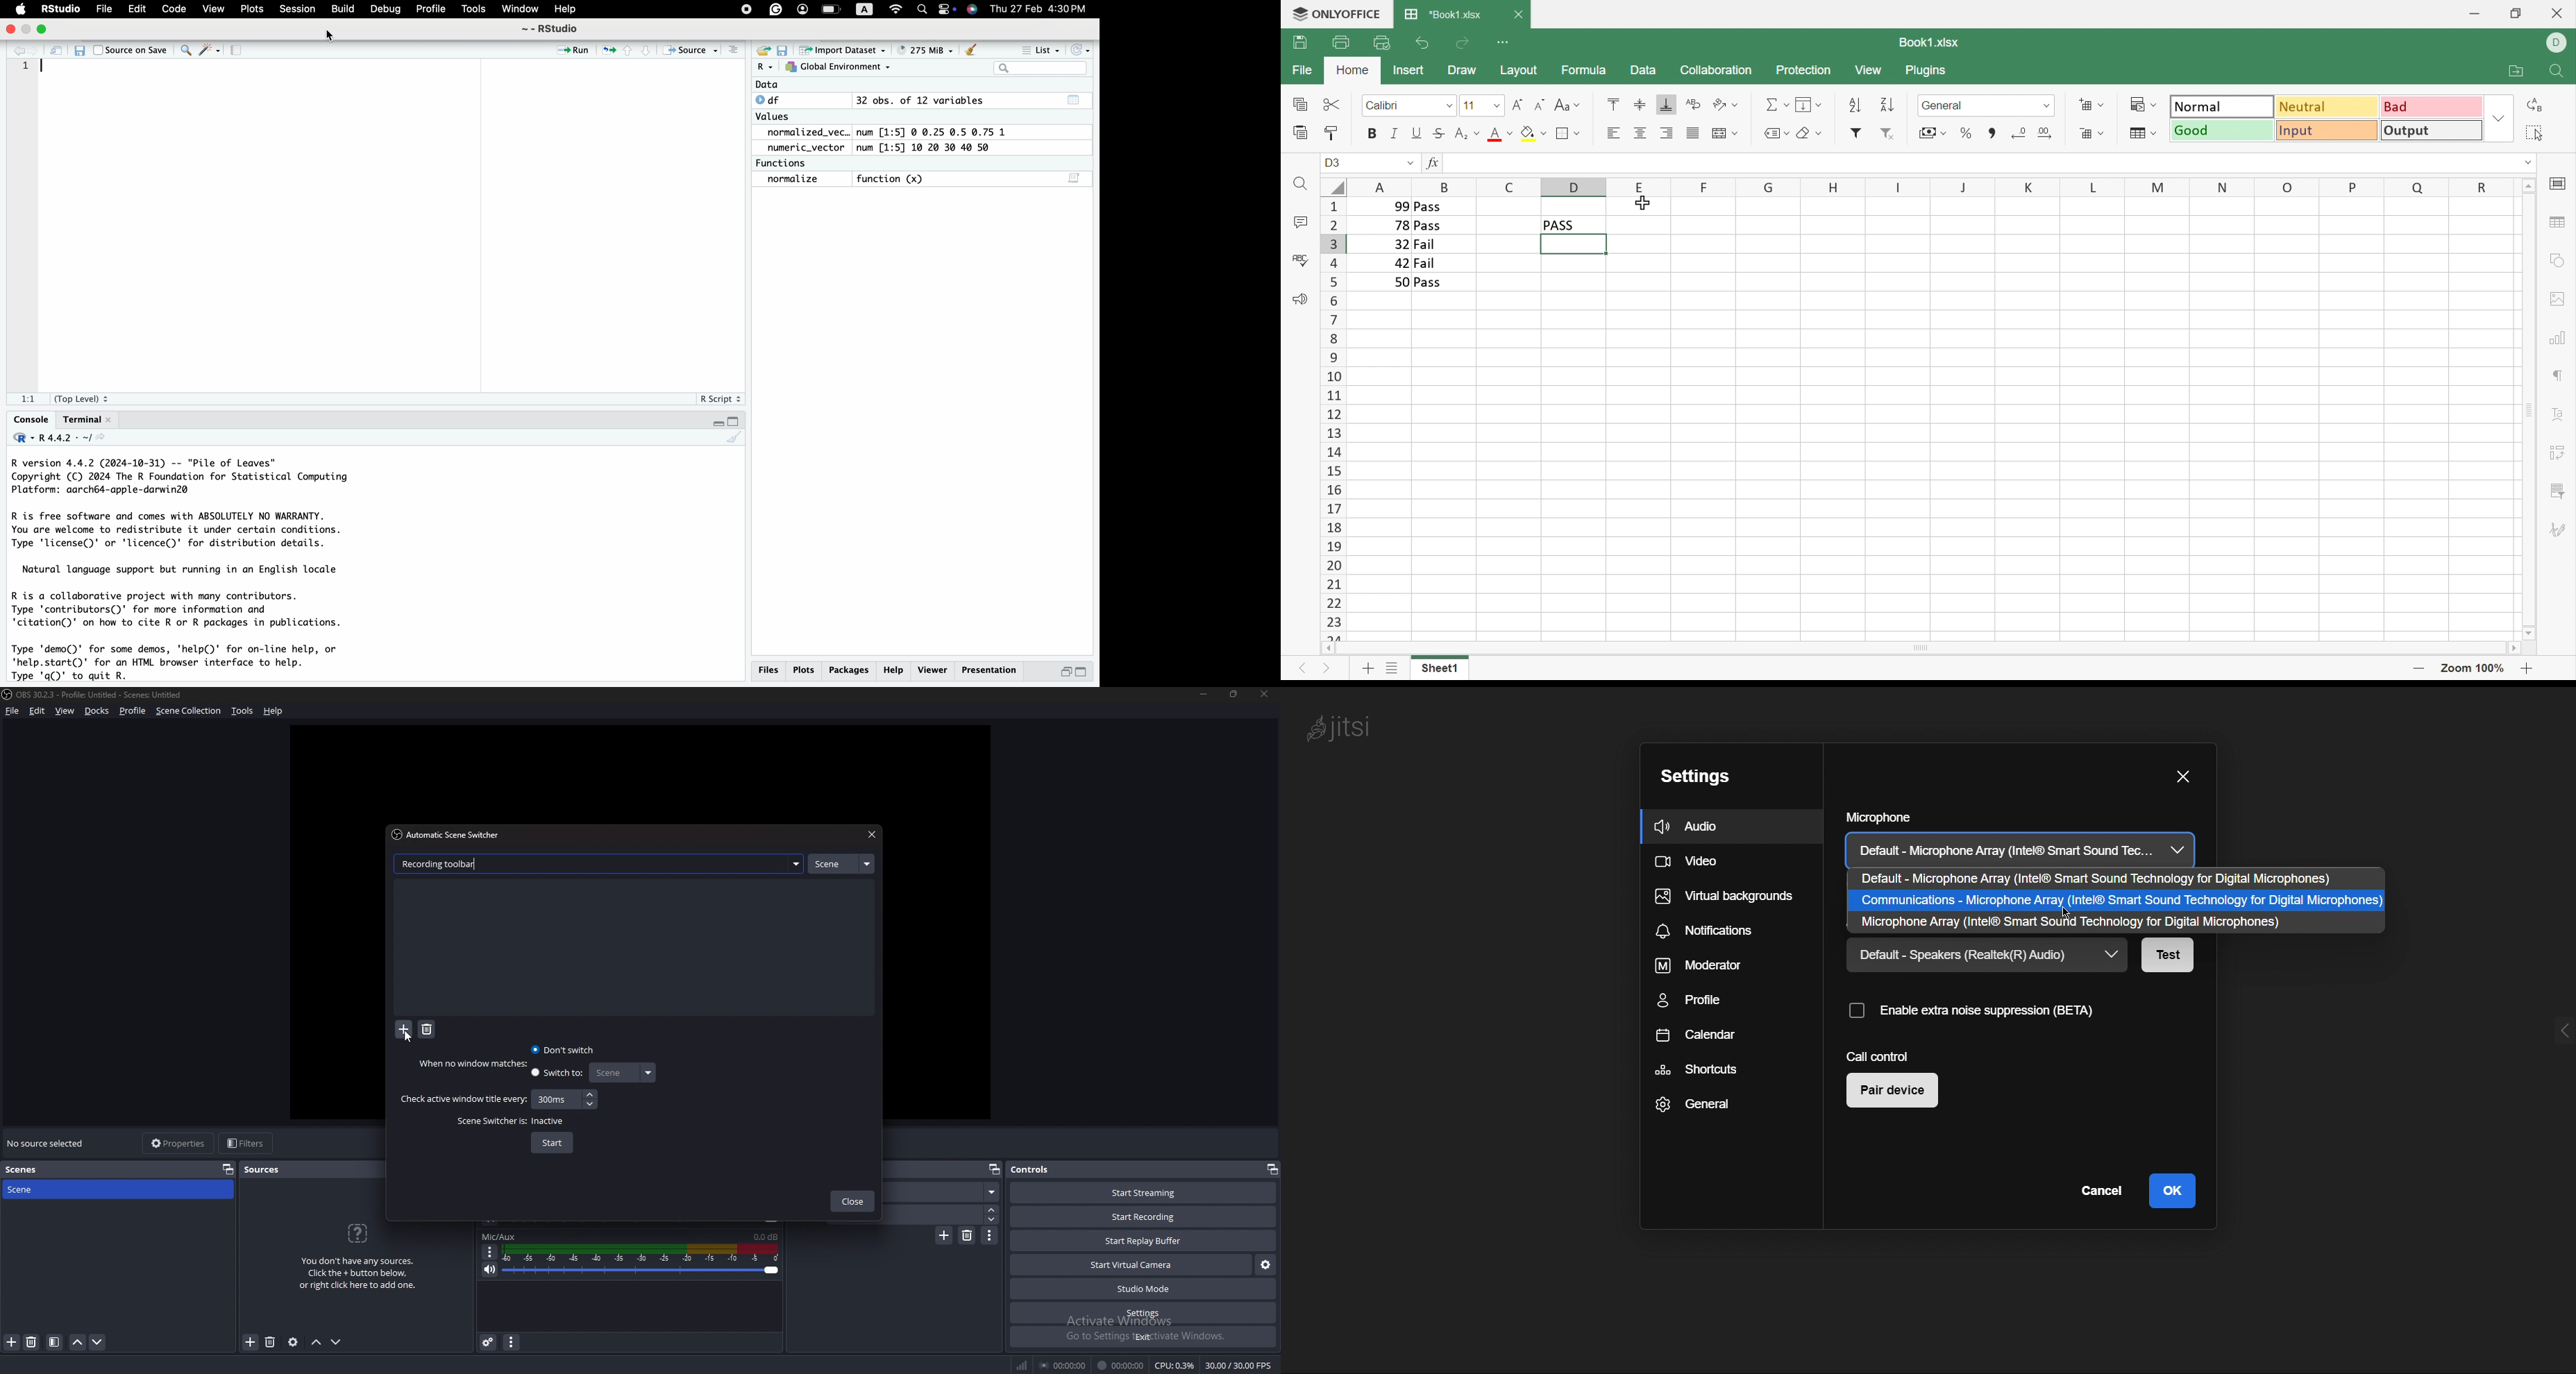  What do you see at coordinates (26, 75) in the screenshot?
I see `1` at bounding box center [26, 75].